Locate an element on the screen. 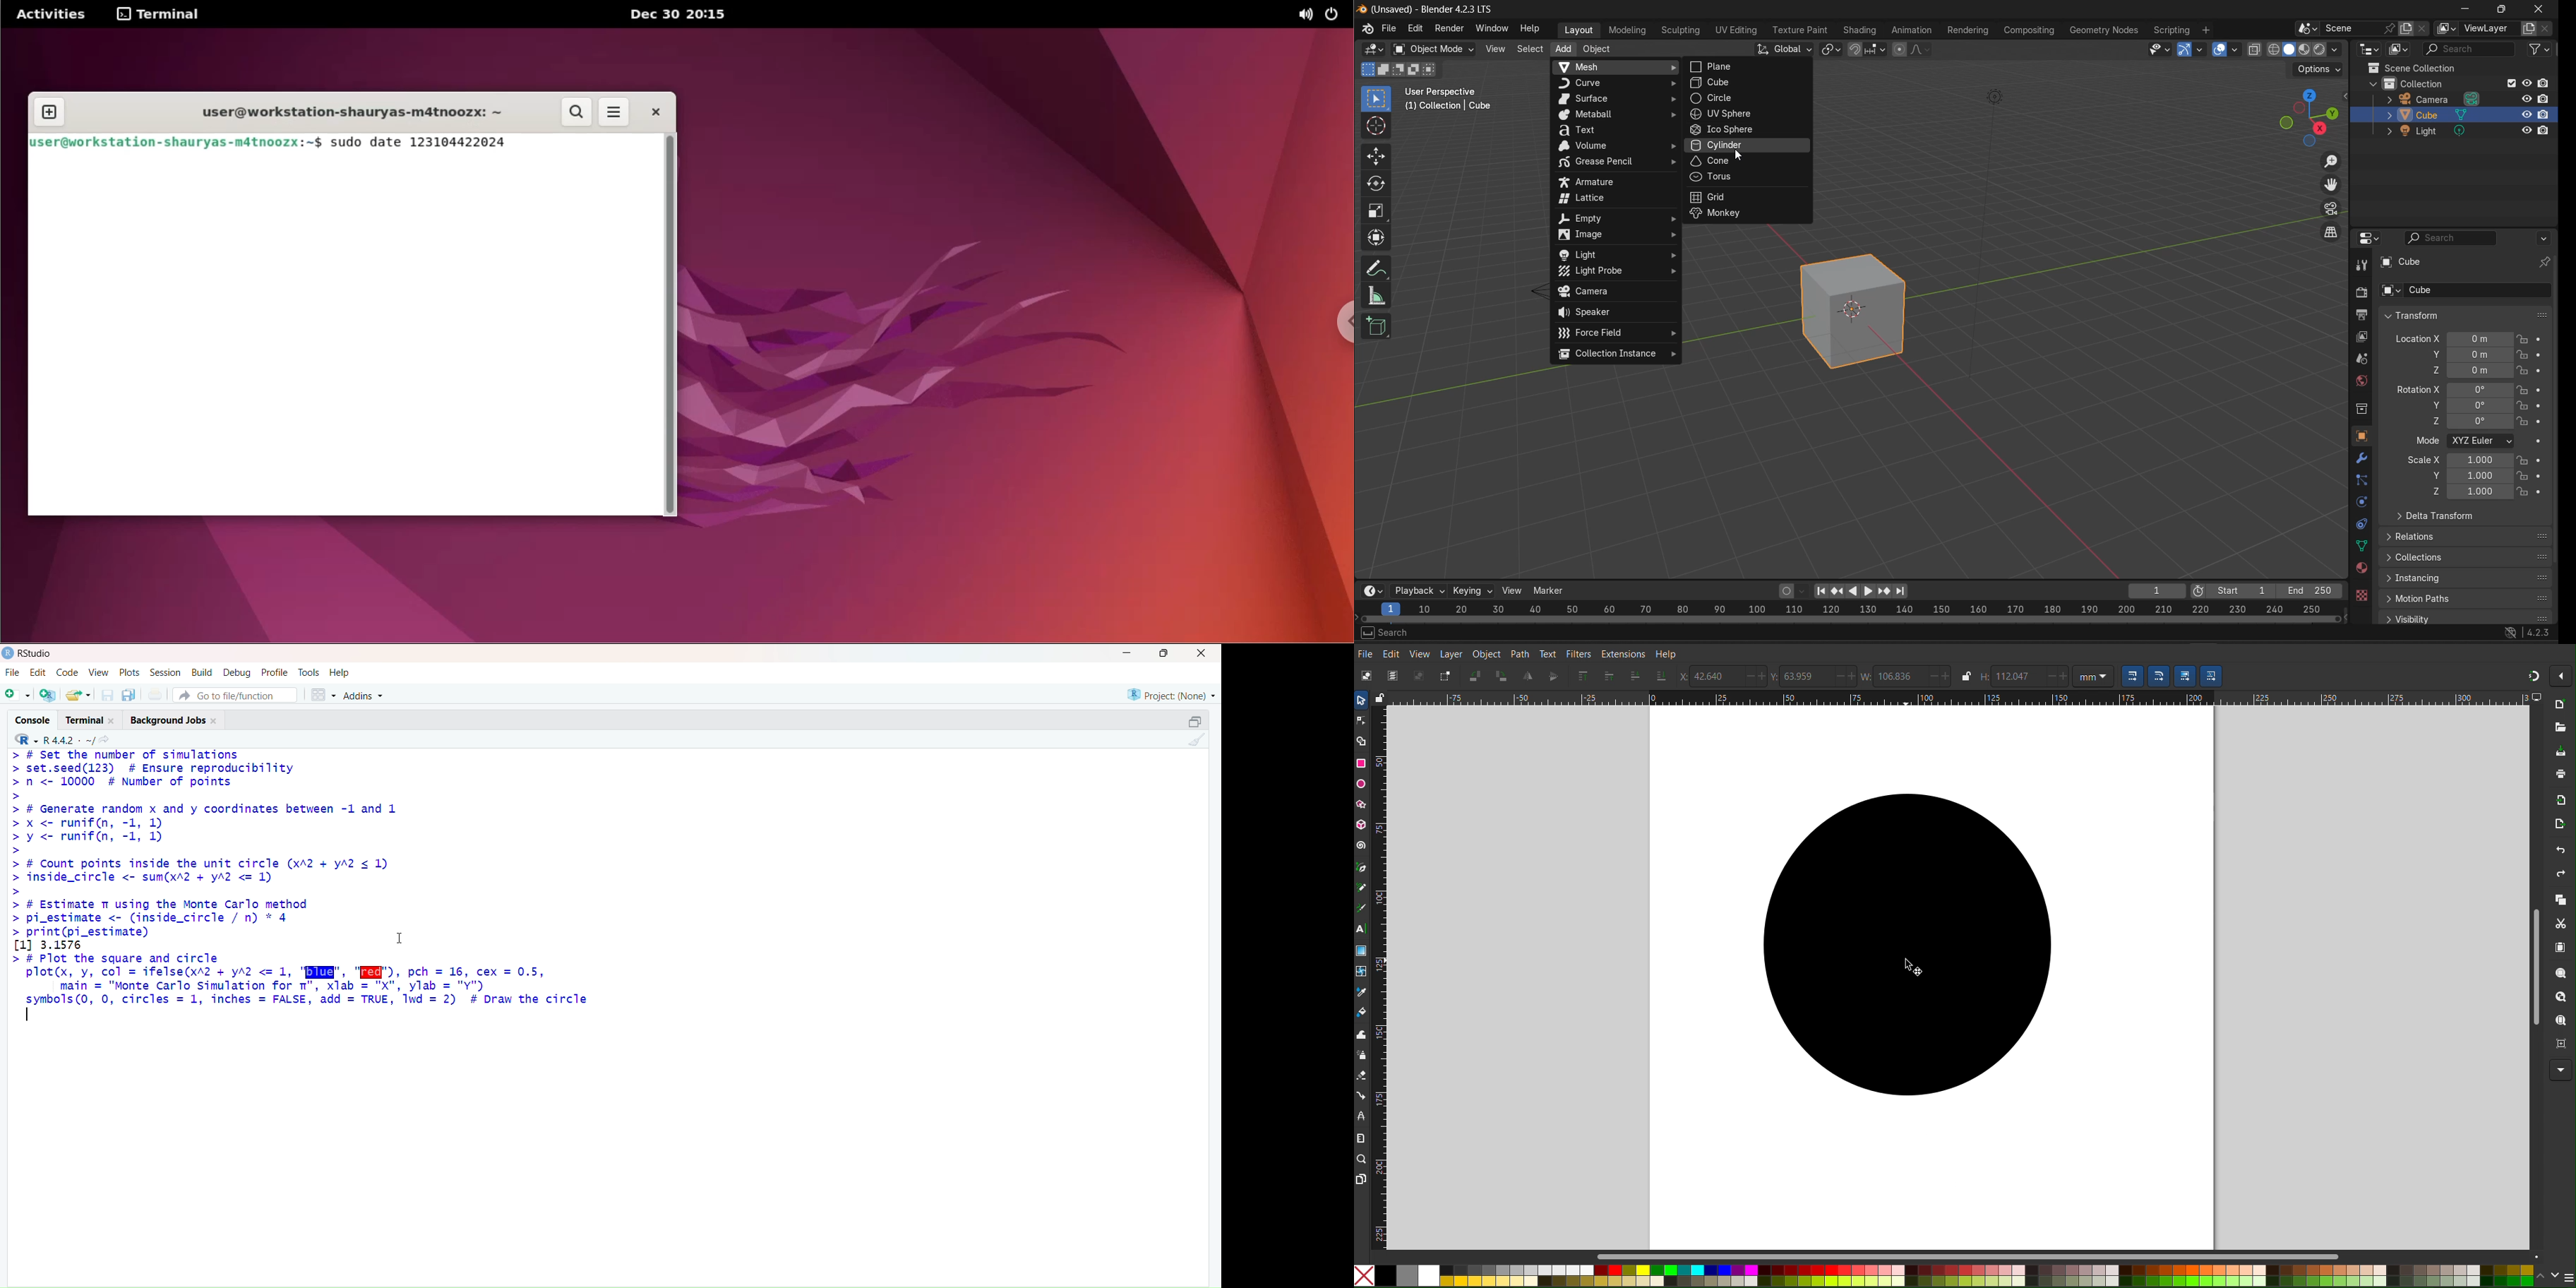  Horizontal Ruler is located at coordinates (1959, 698).